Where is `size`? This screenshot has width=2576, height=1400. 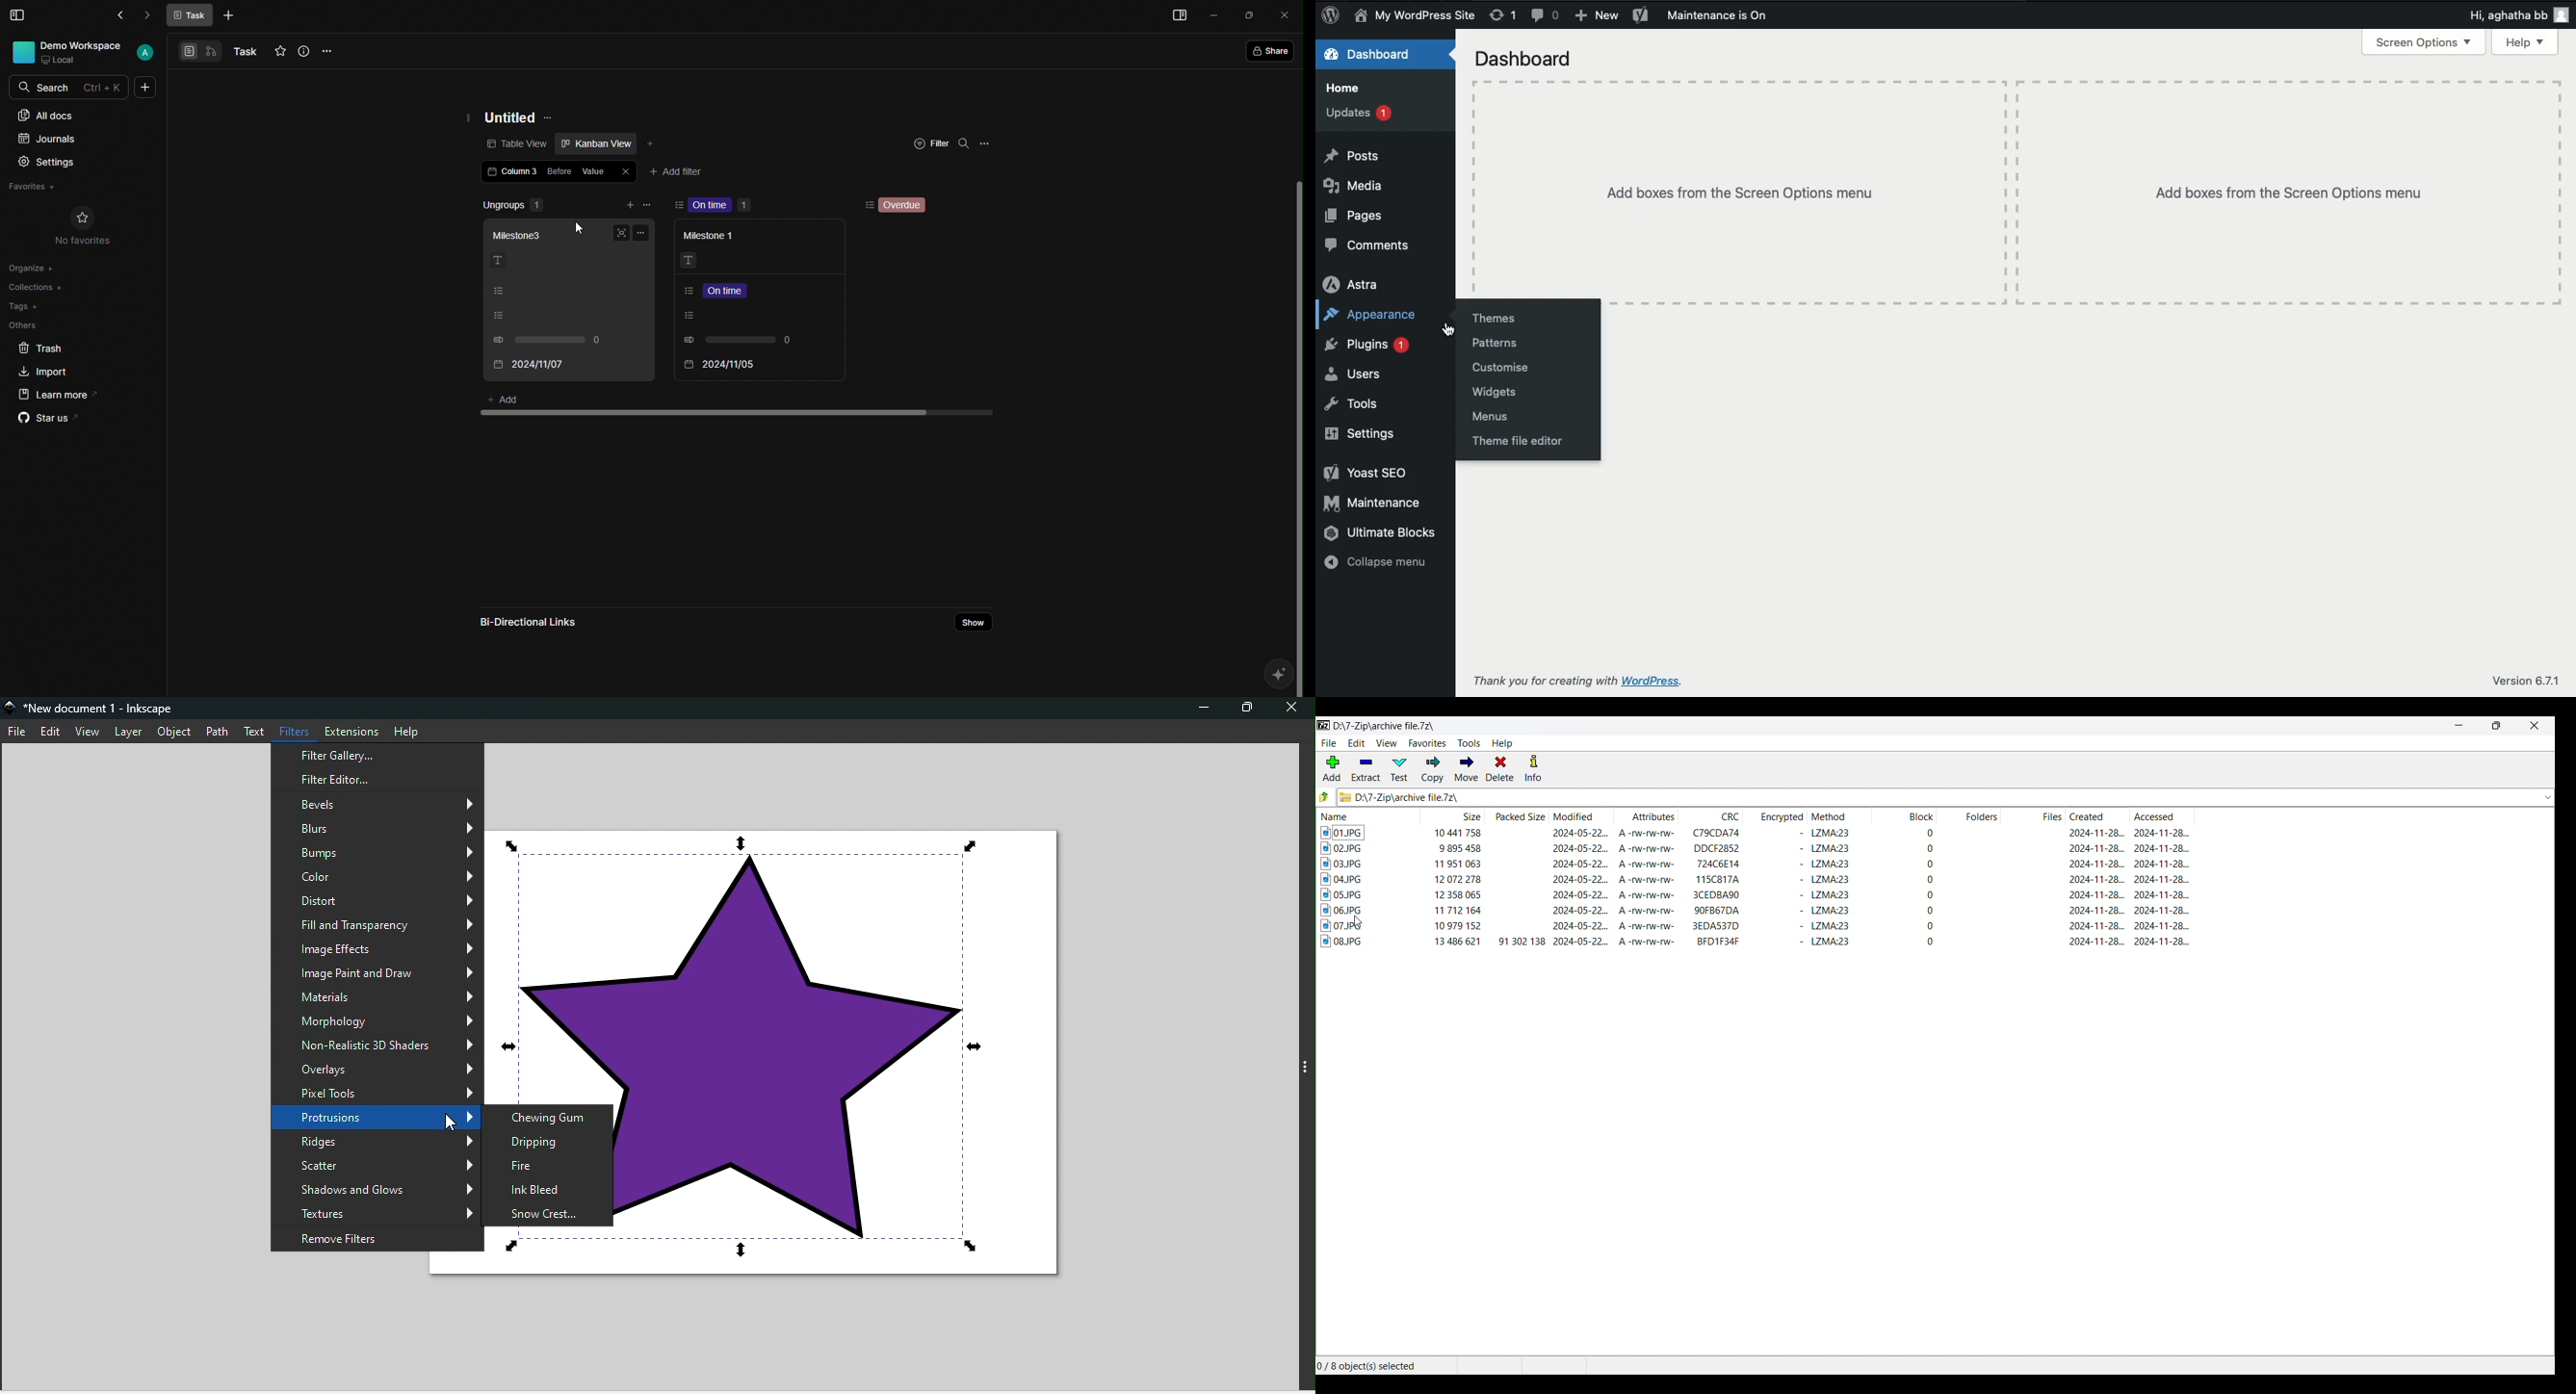 size is located at coordinates (1457, 894).